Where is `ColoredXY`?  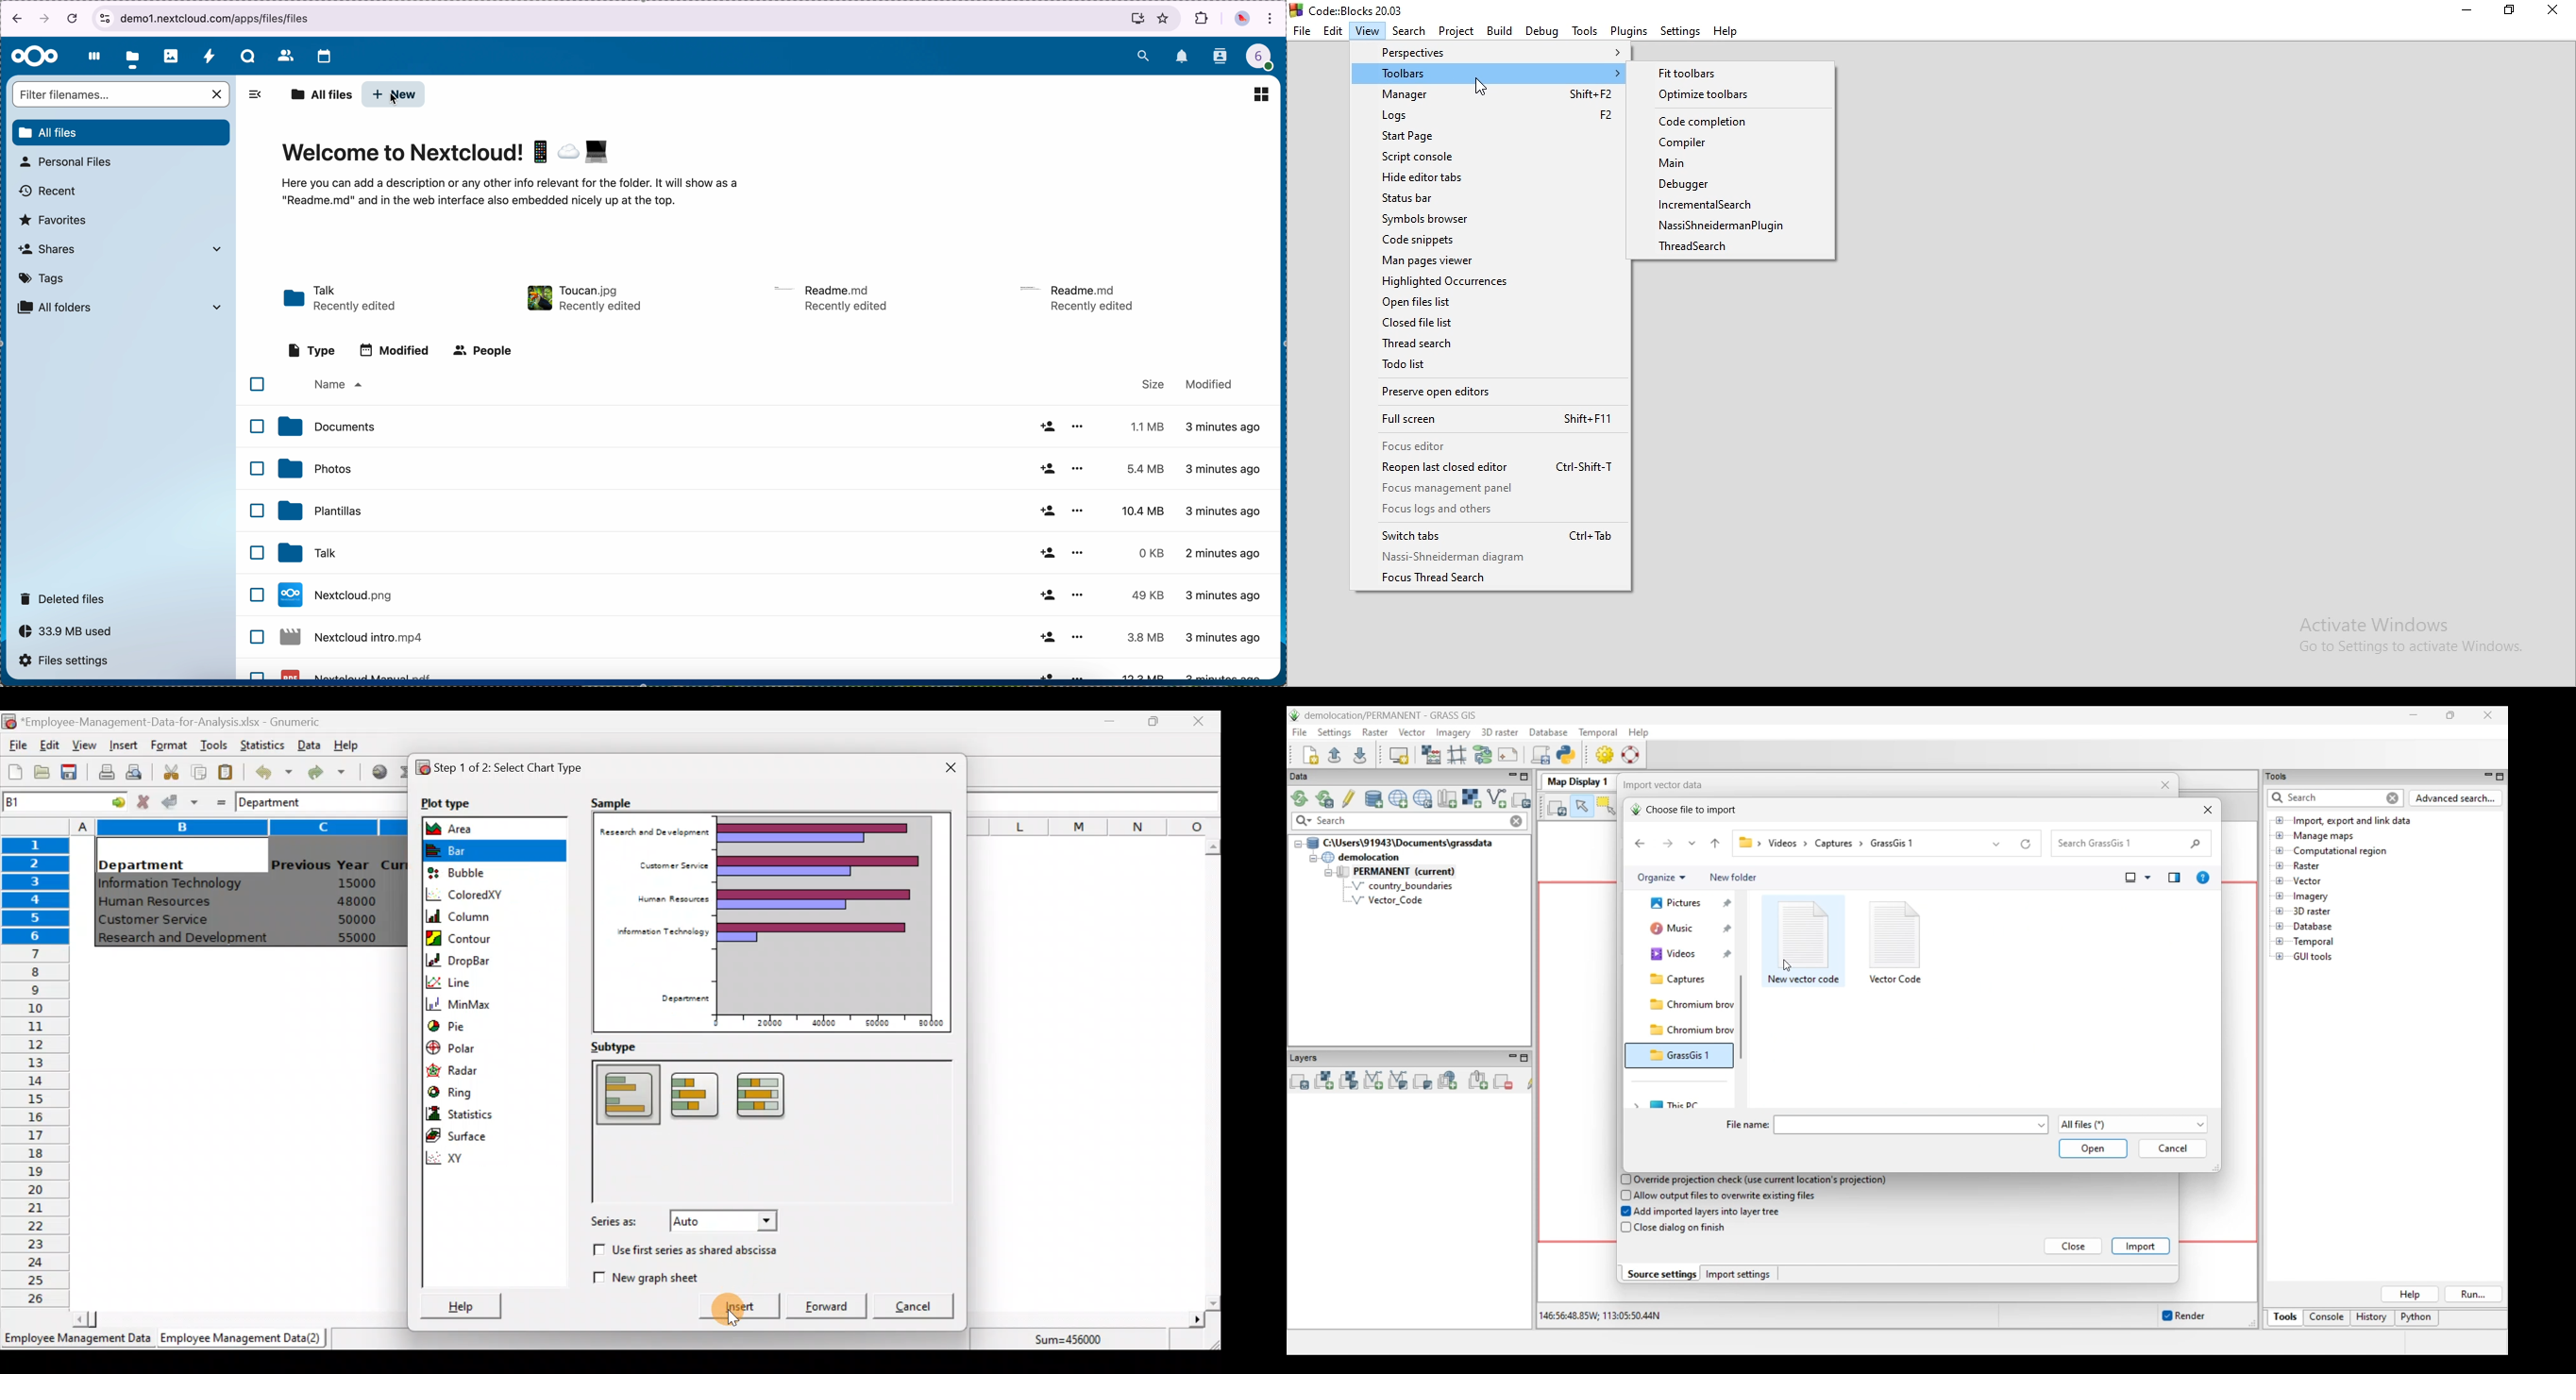
ColoredXY is located at coordinates (487, 894).